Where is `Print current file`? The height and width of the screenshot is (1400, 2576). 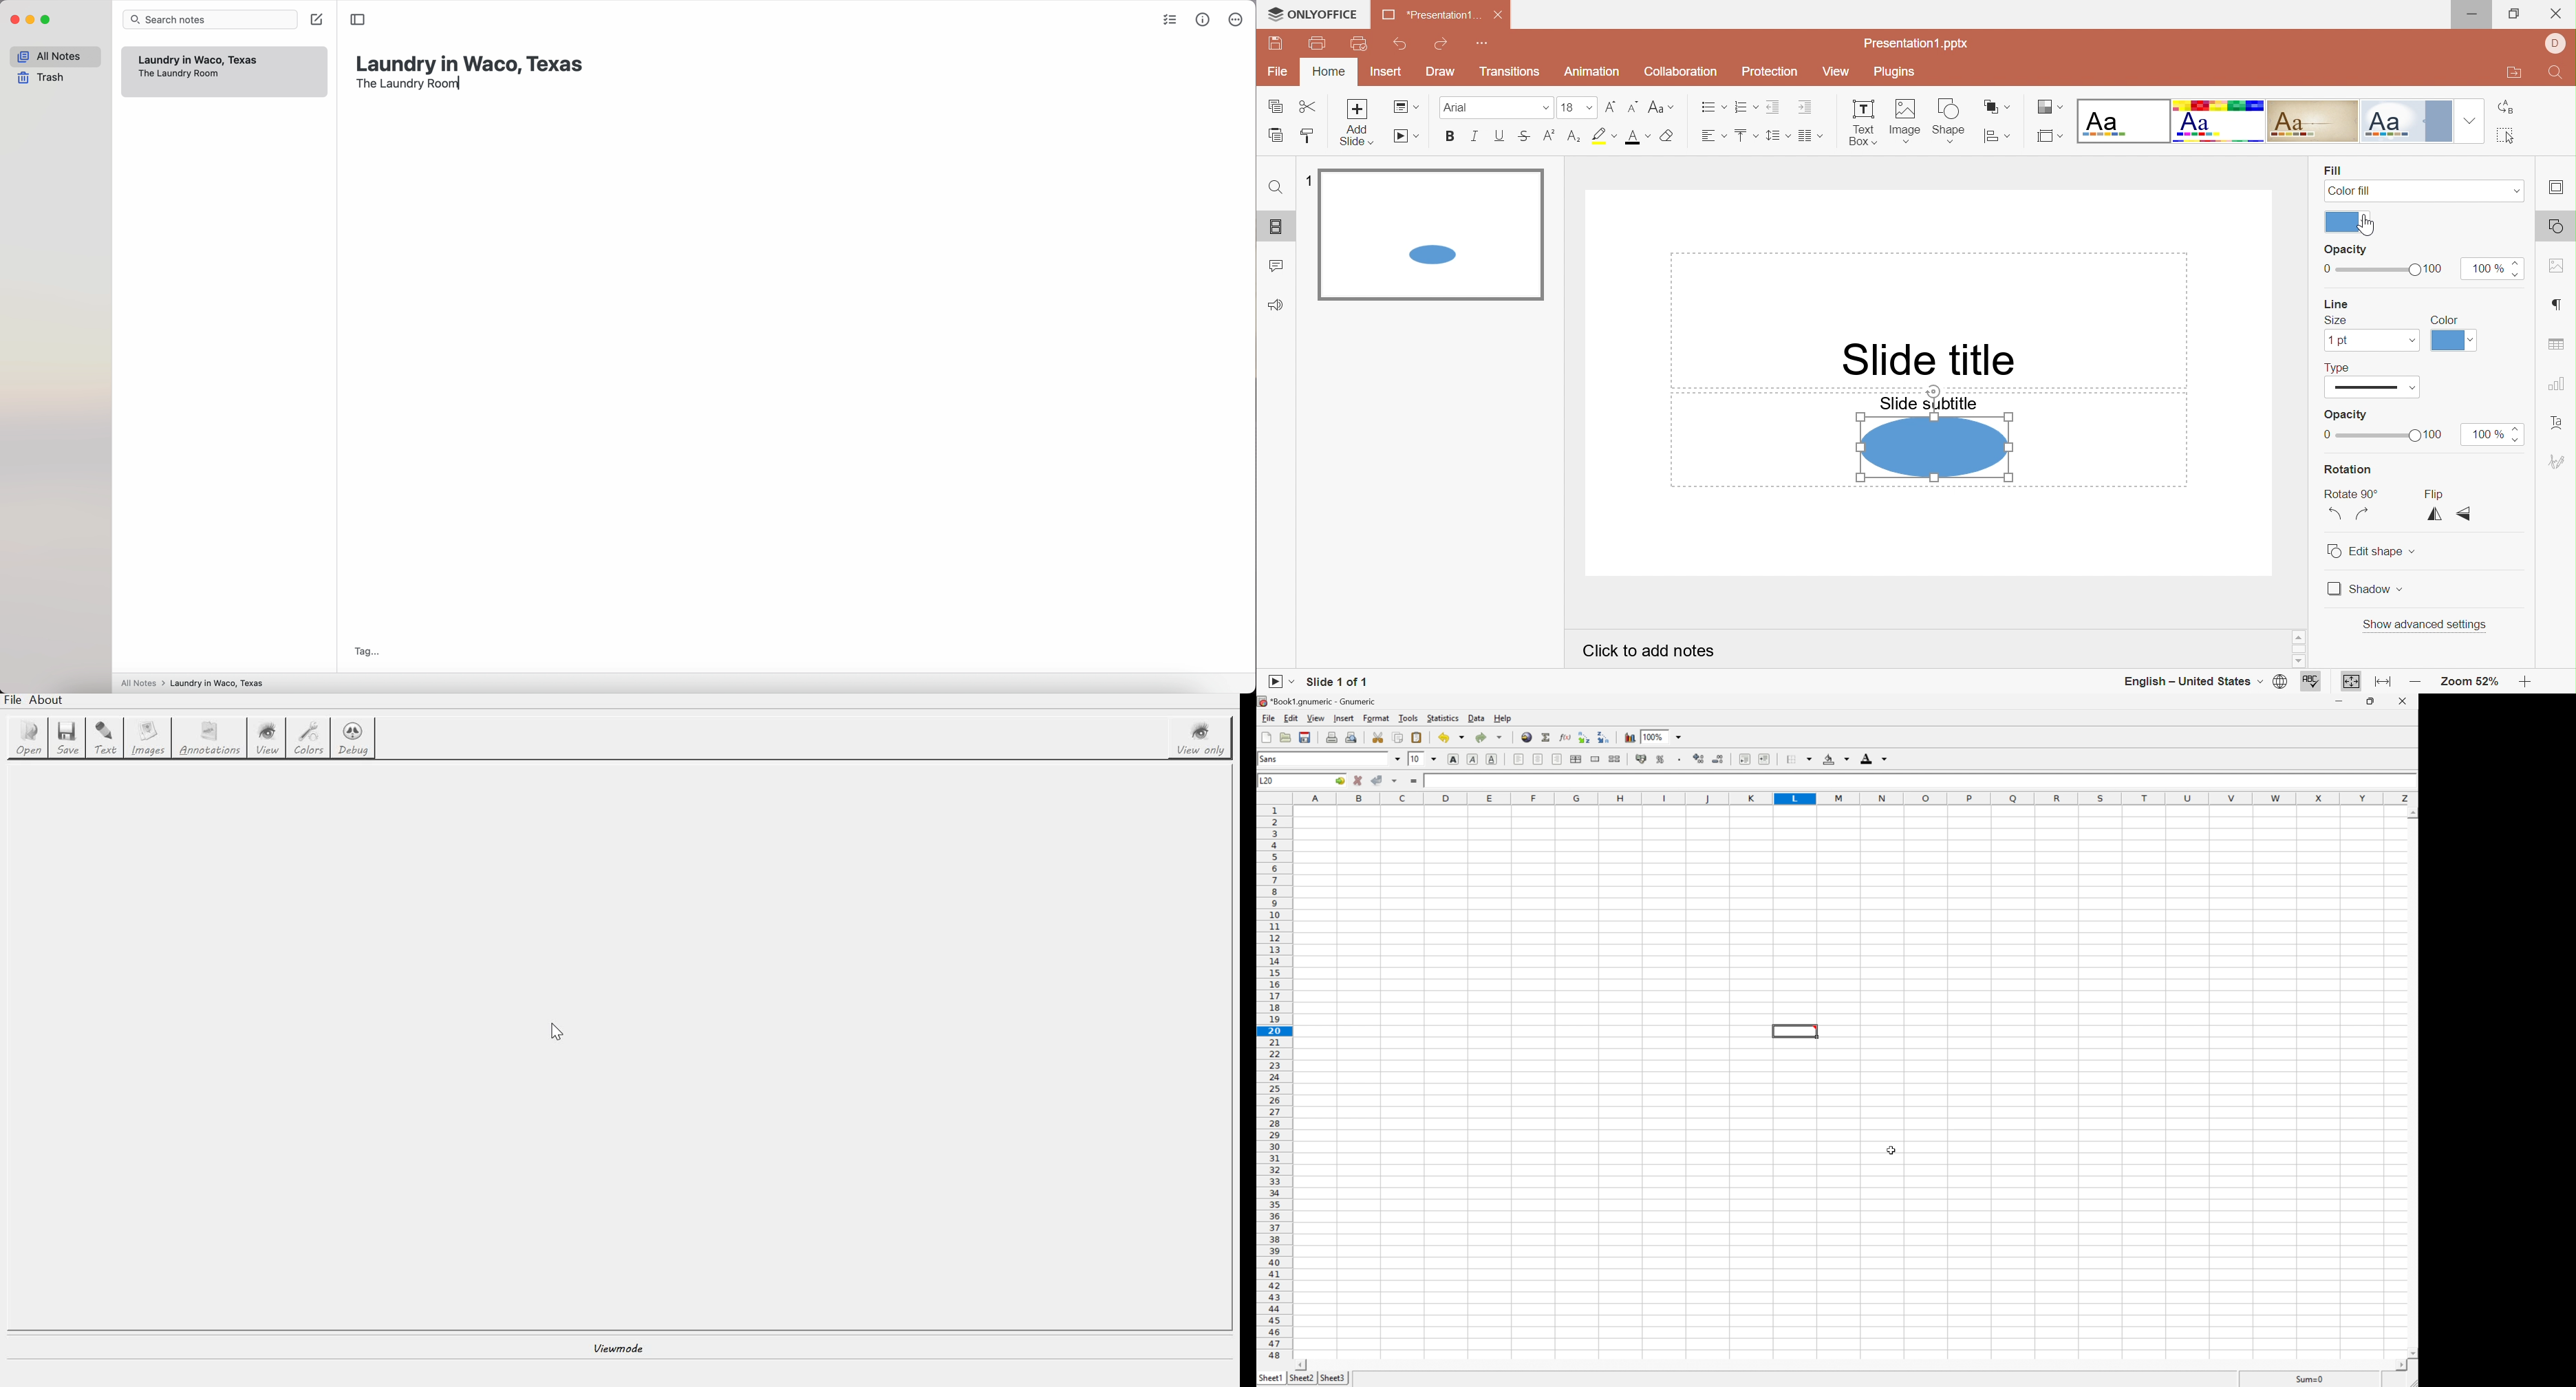
Print current file is located at coordinates (1332, 737).